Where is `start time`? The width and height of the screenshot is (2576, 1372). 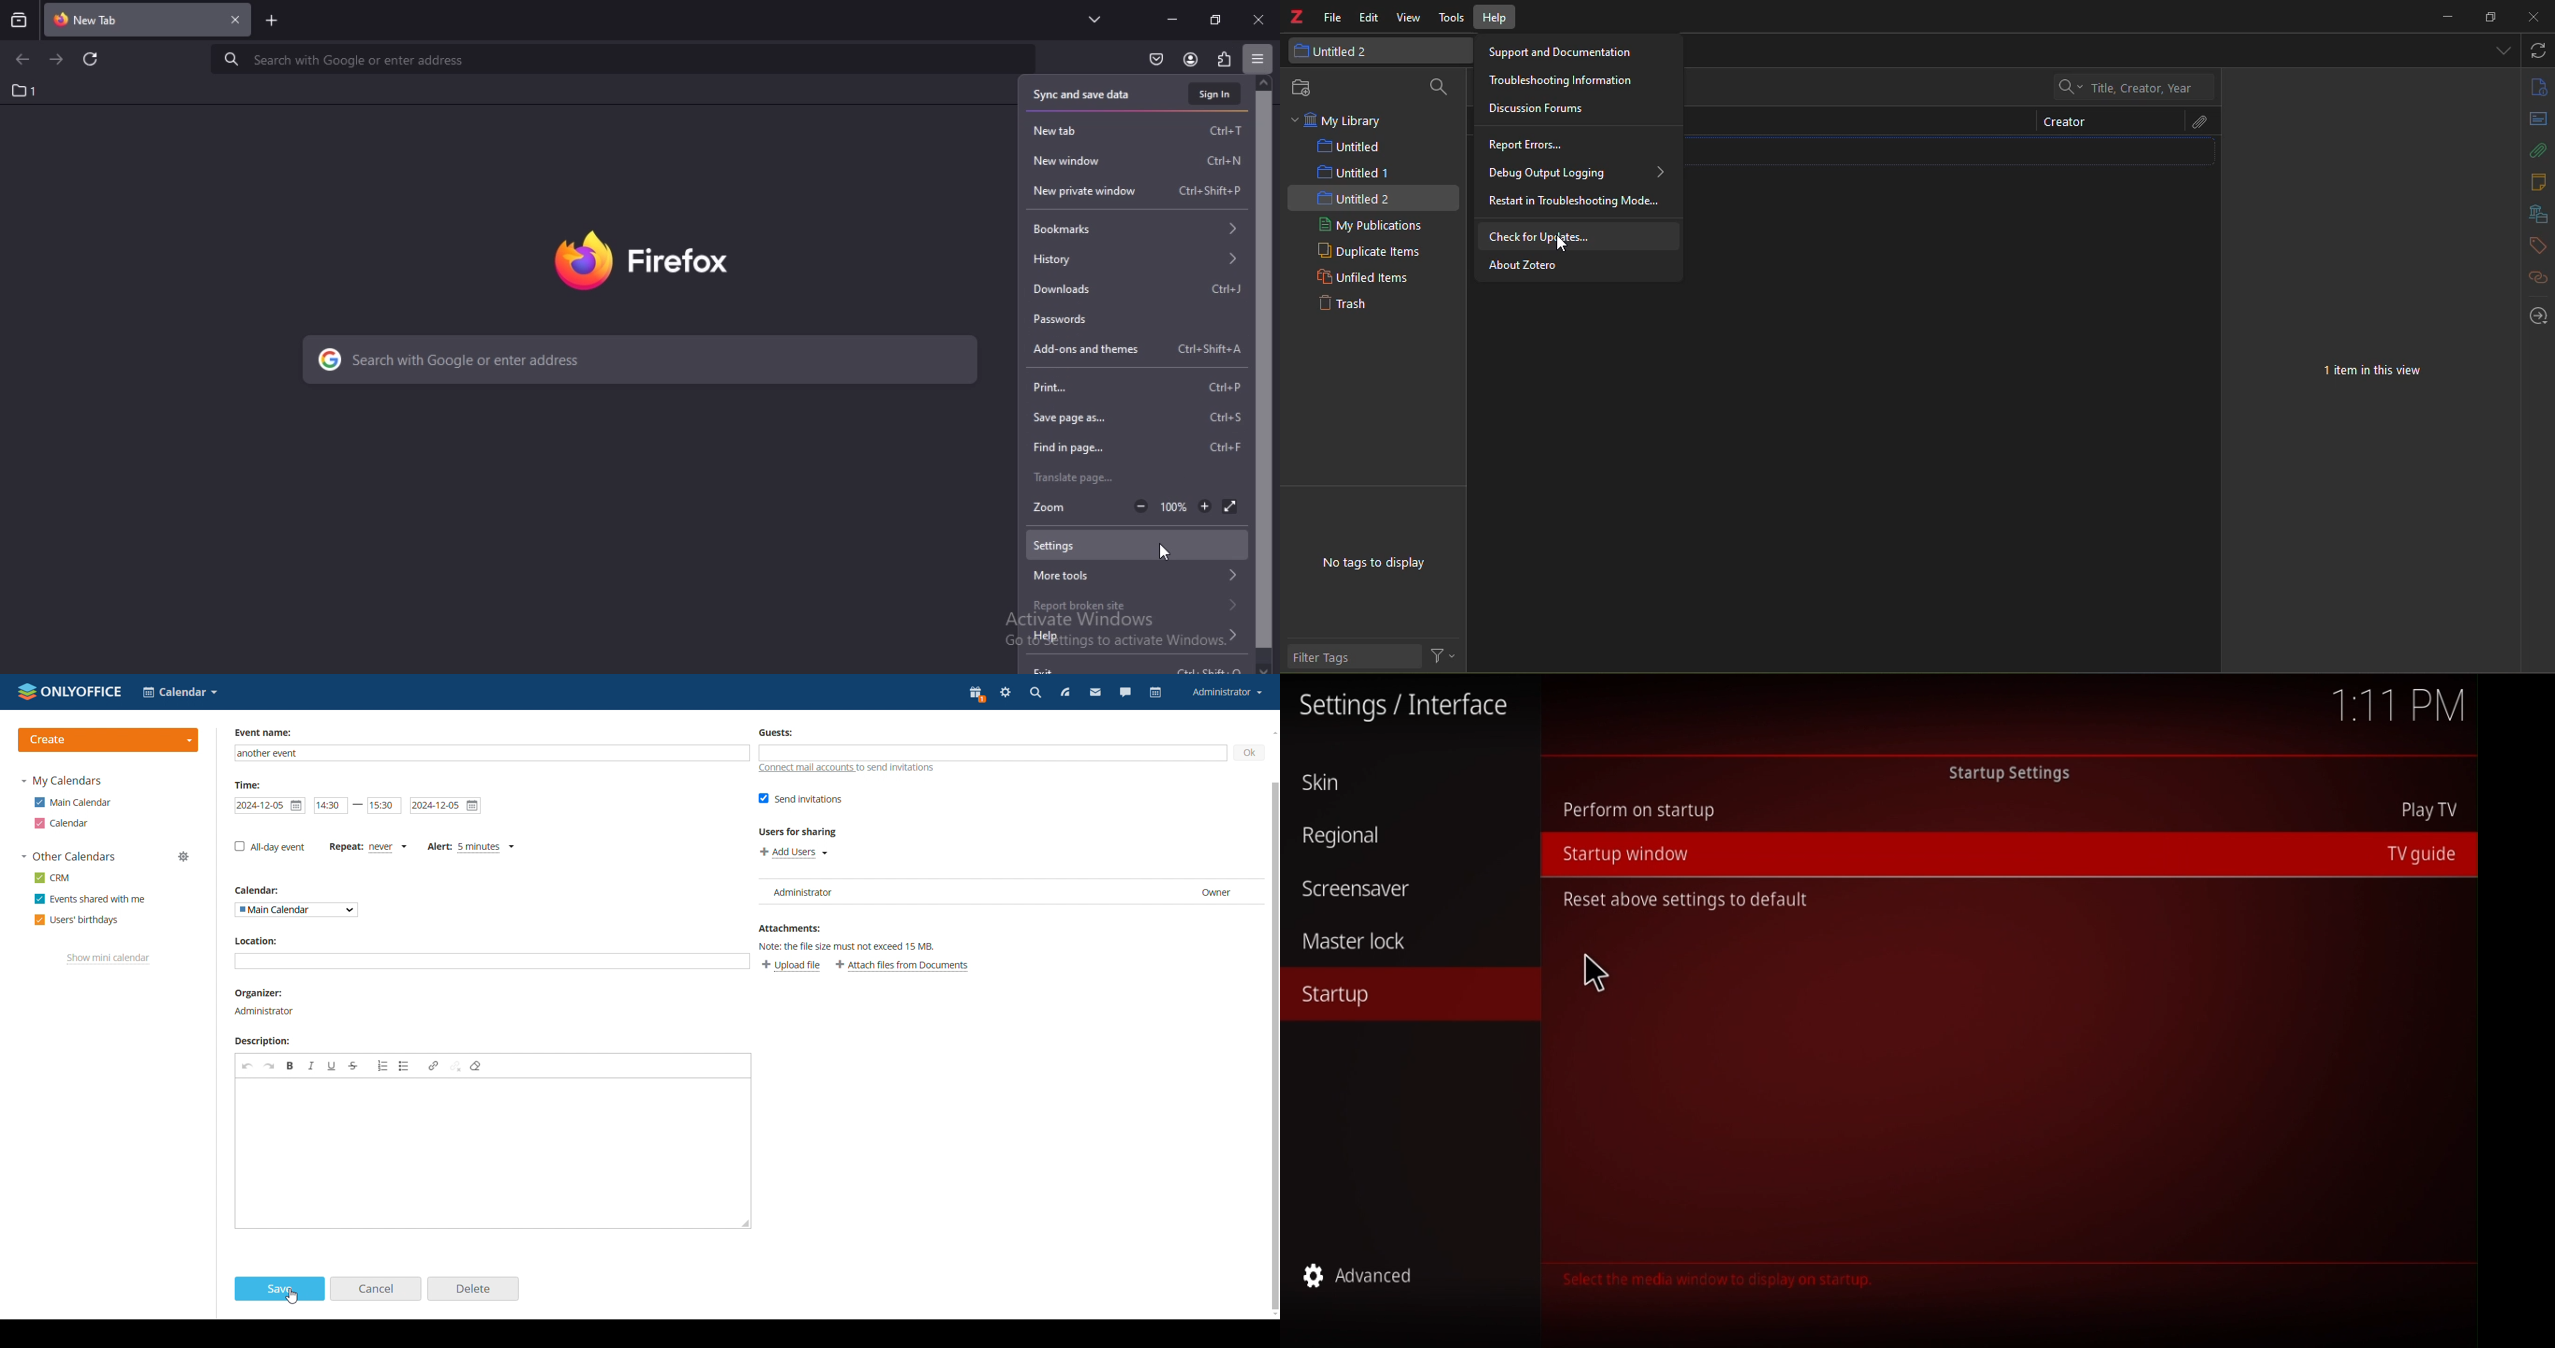 start time is located at coordinates (332, 806).